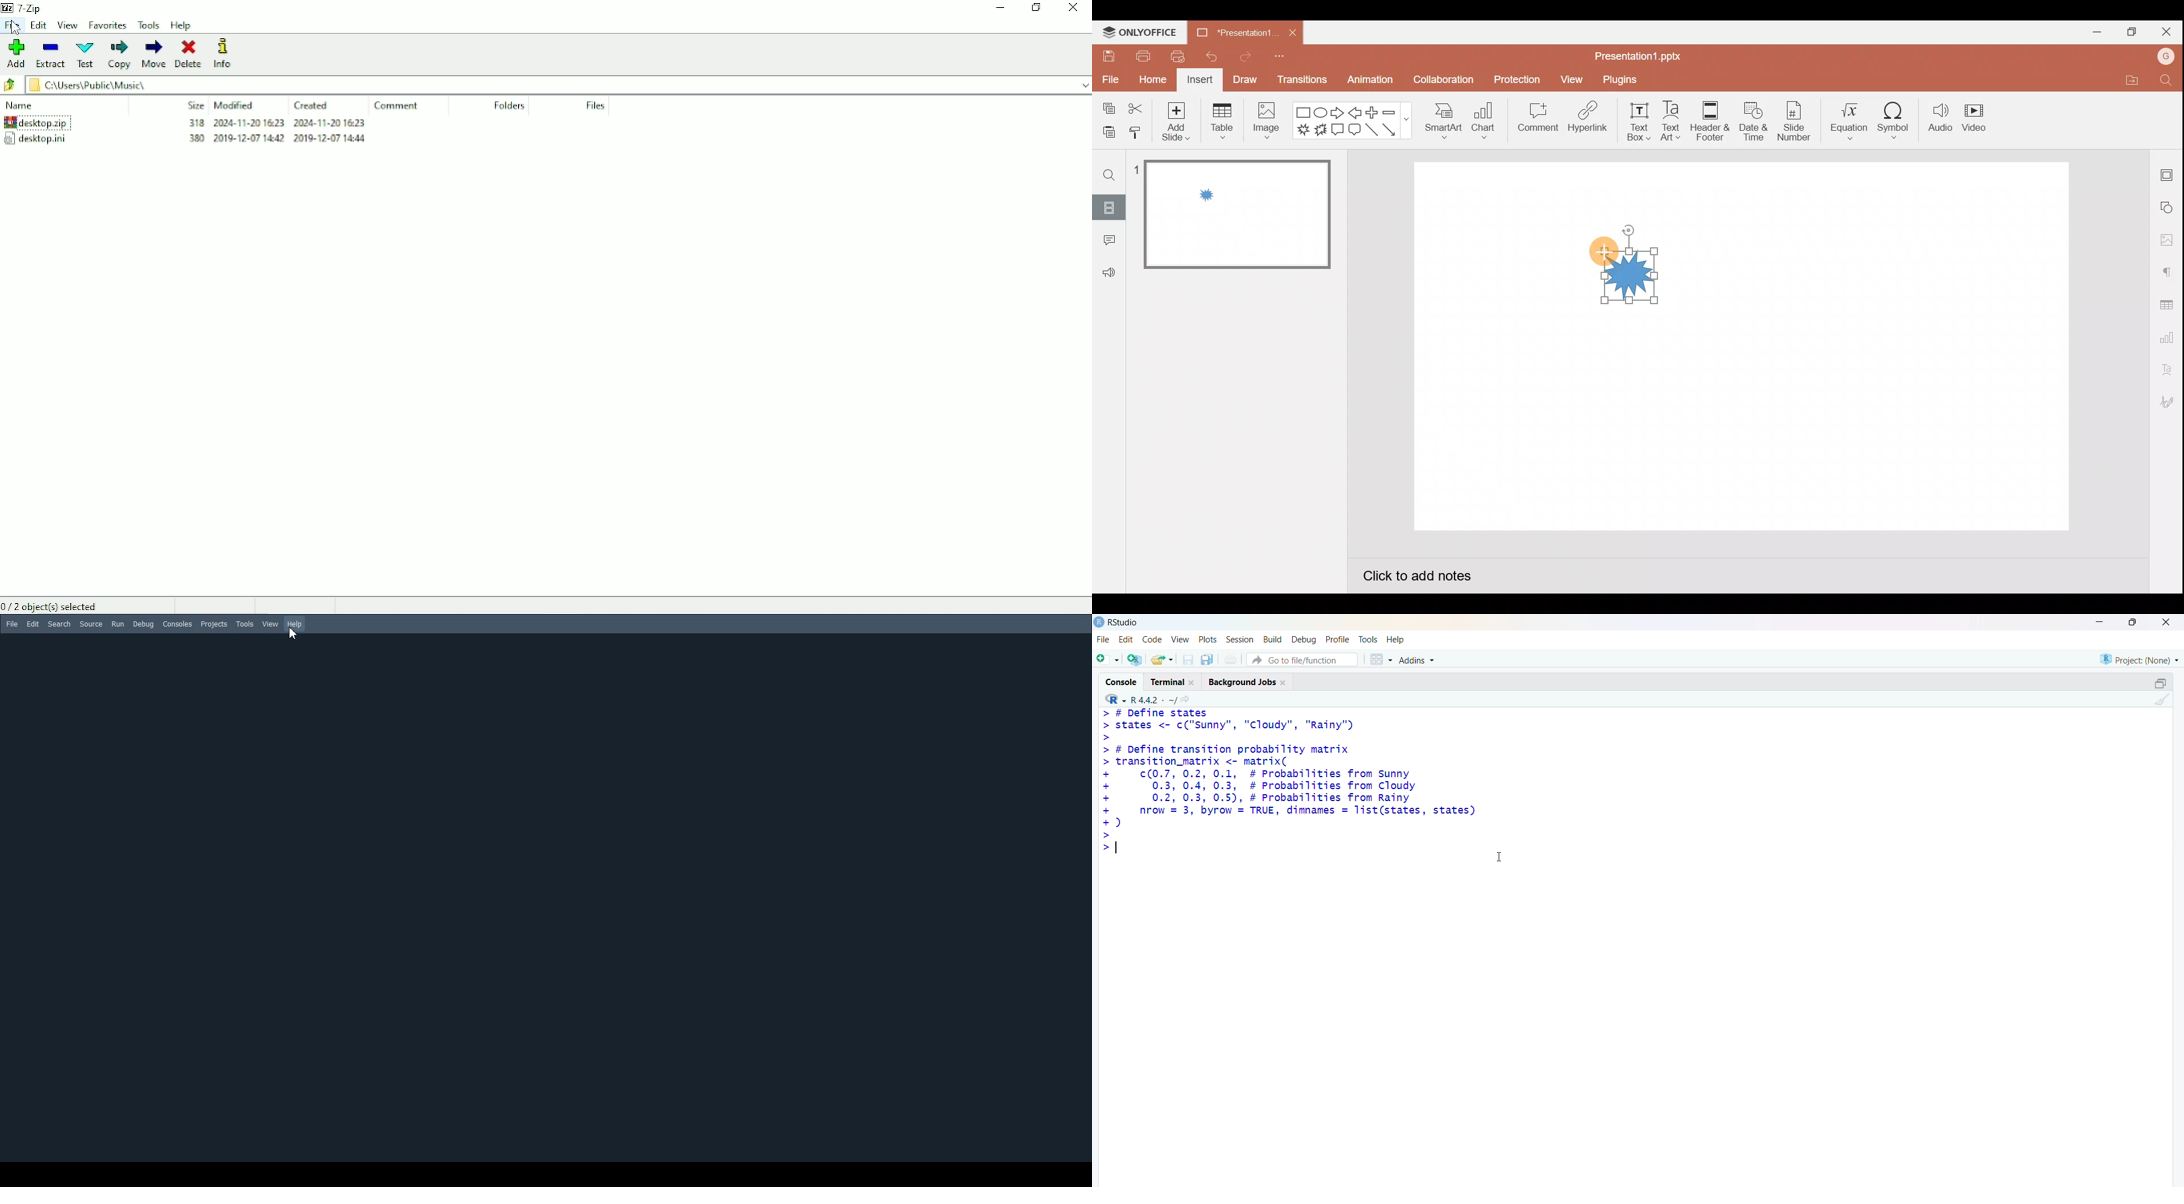 This screenshot has width=2184, height=1204. What do you see at coordinates (91, 624) in the screenshot?
I see `Source` at bounding box center [91, 624].